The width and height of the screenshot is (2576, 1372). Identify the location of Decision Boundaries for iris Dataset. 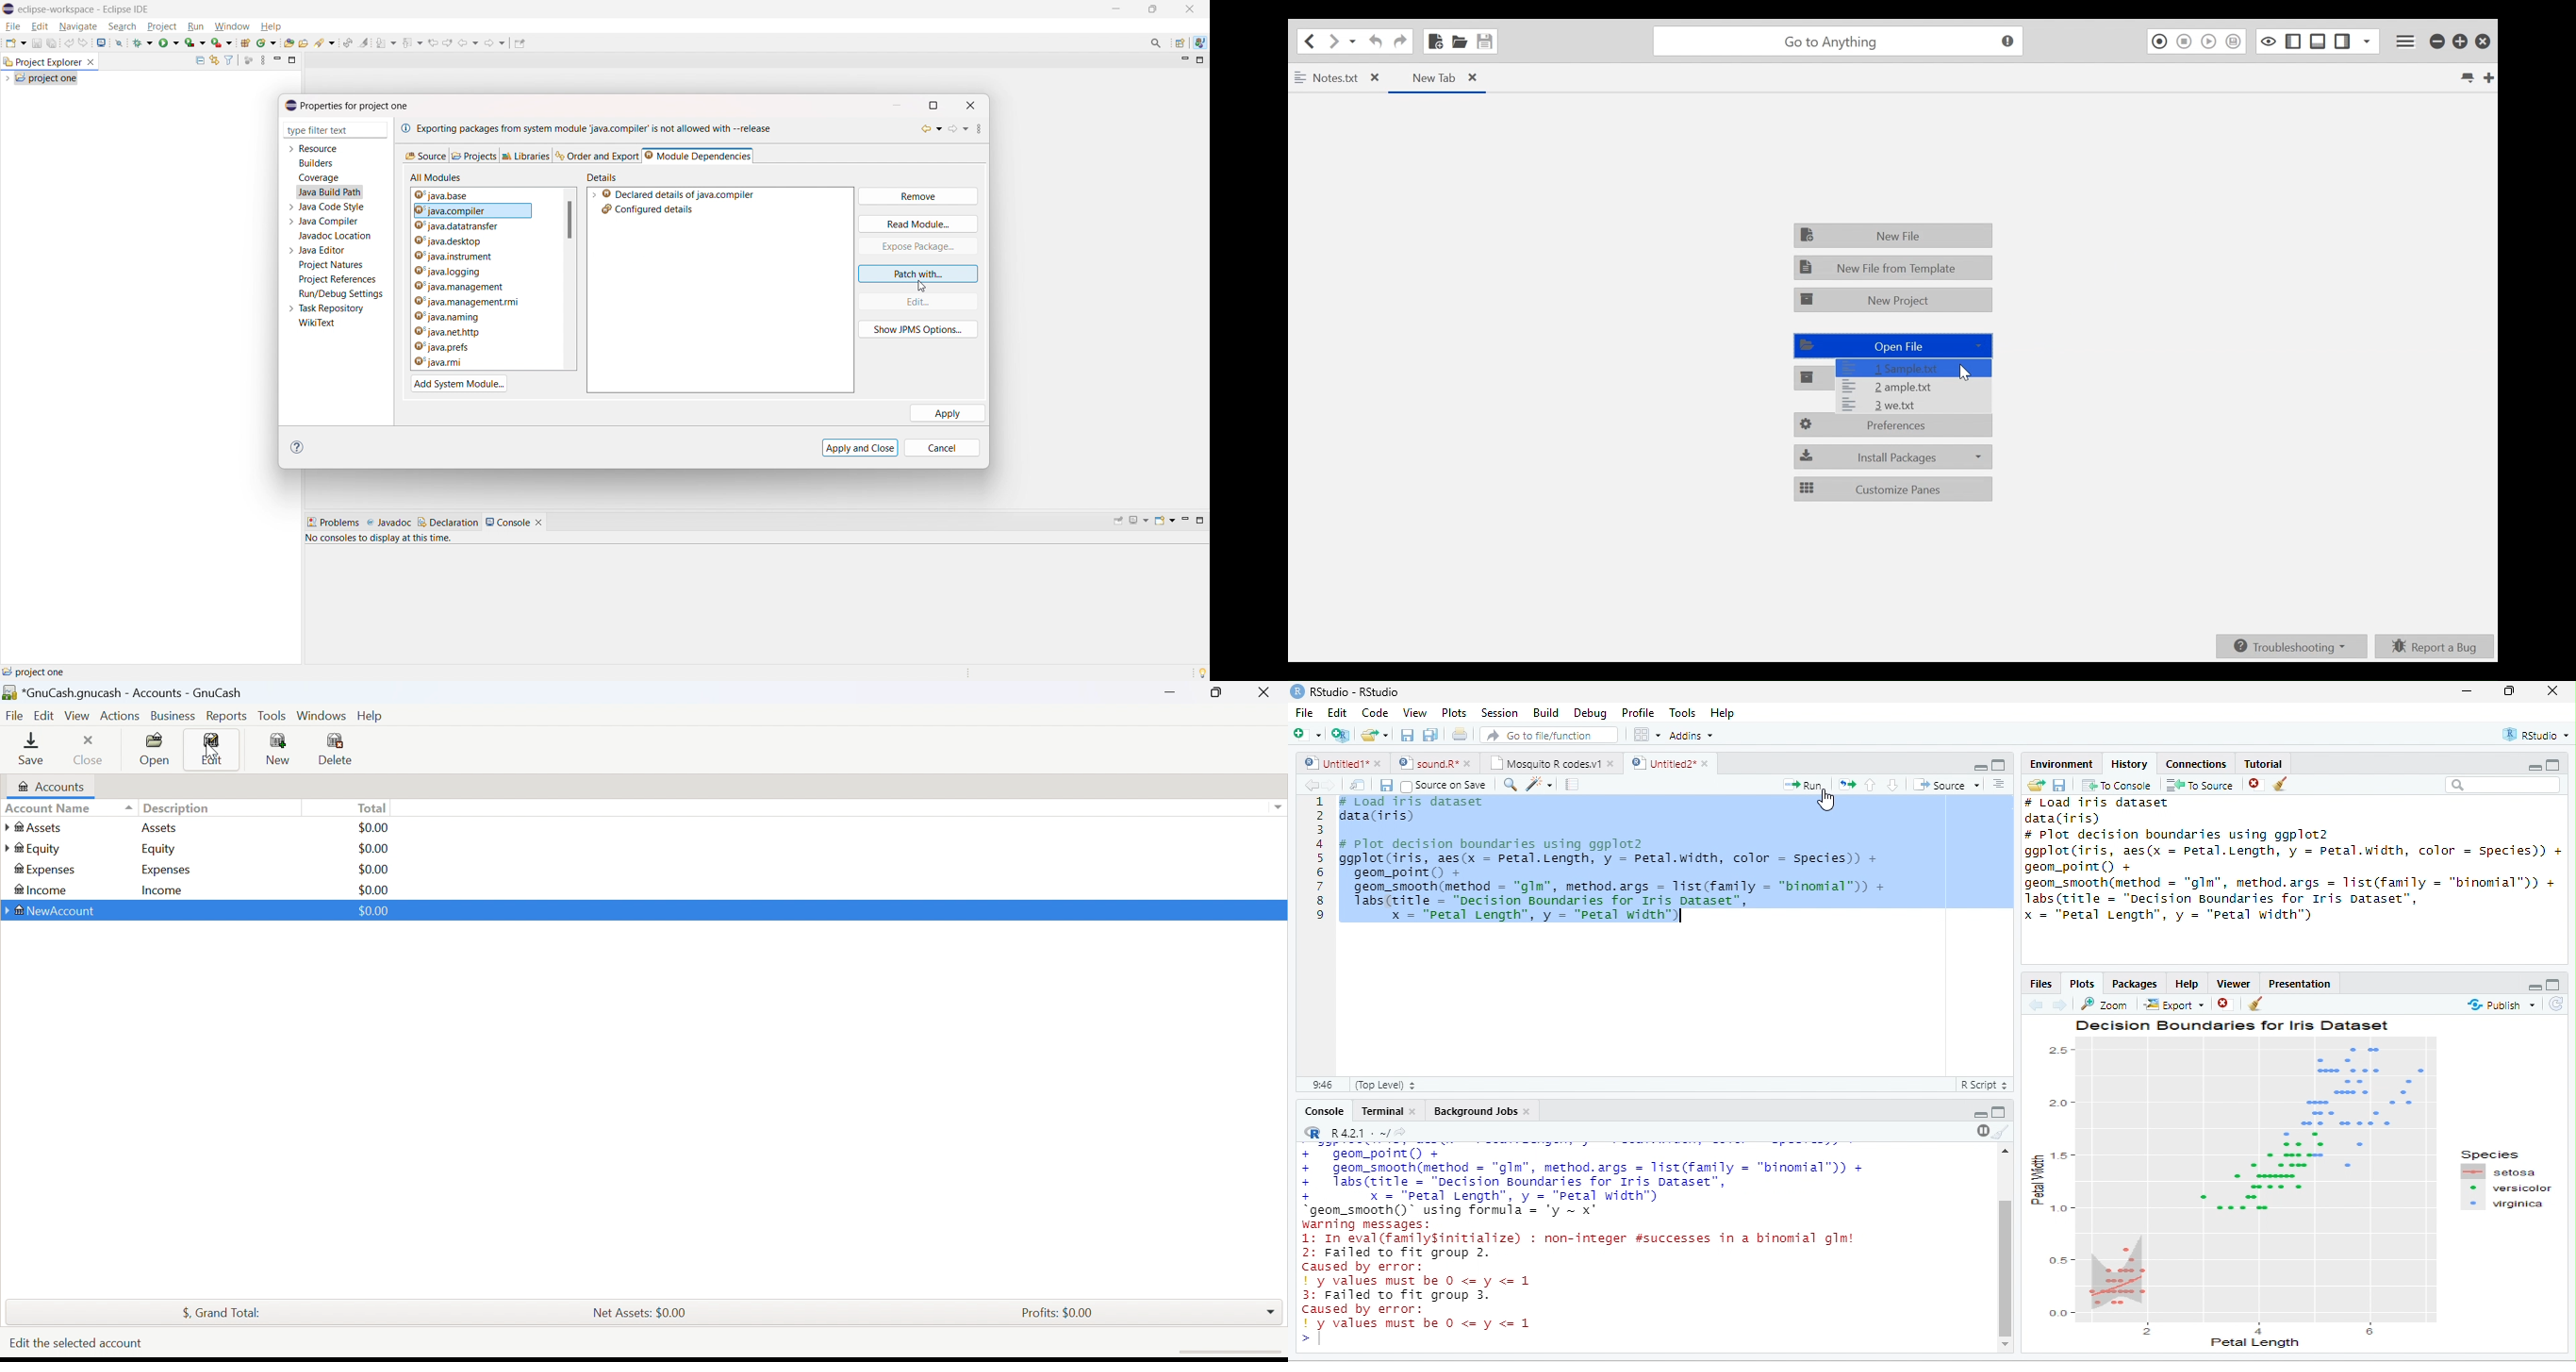
(2234, 1025).